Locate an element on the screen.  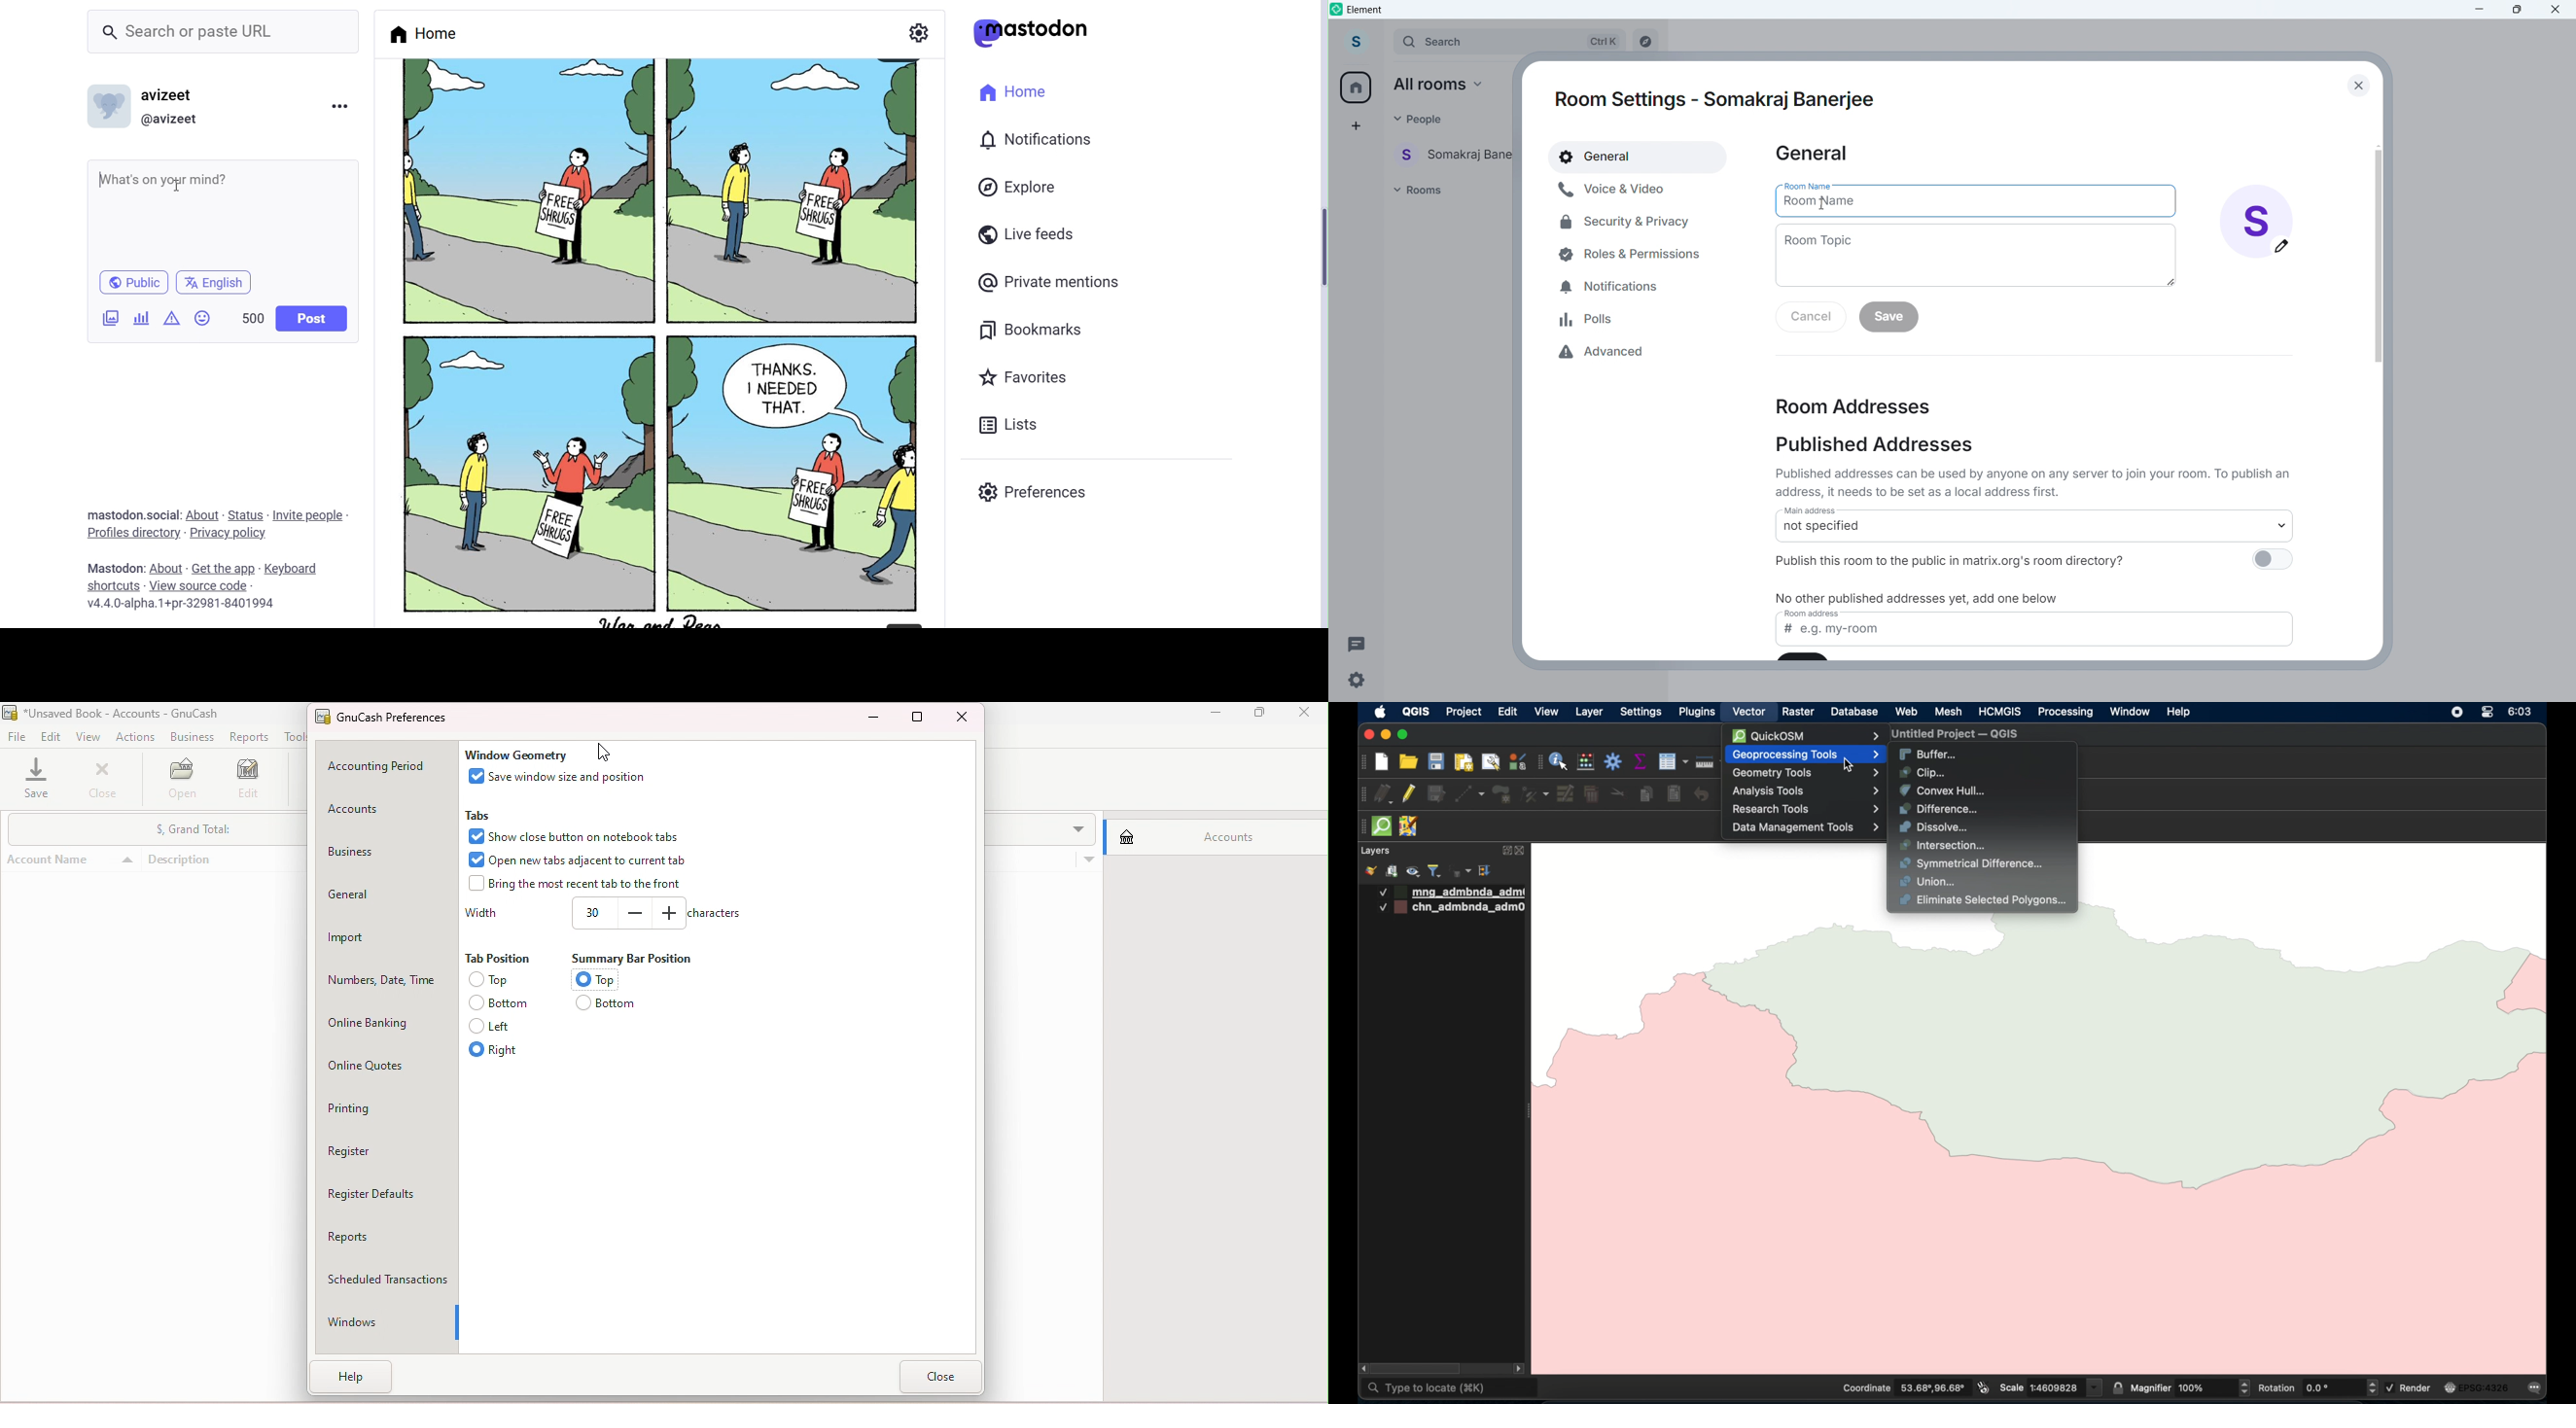
Summary bar drop down is located at coordinates (150, 1386).